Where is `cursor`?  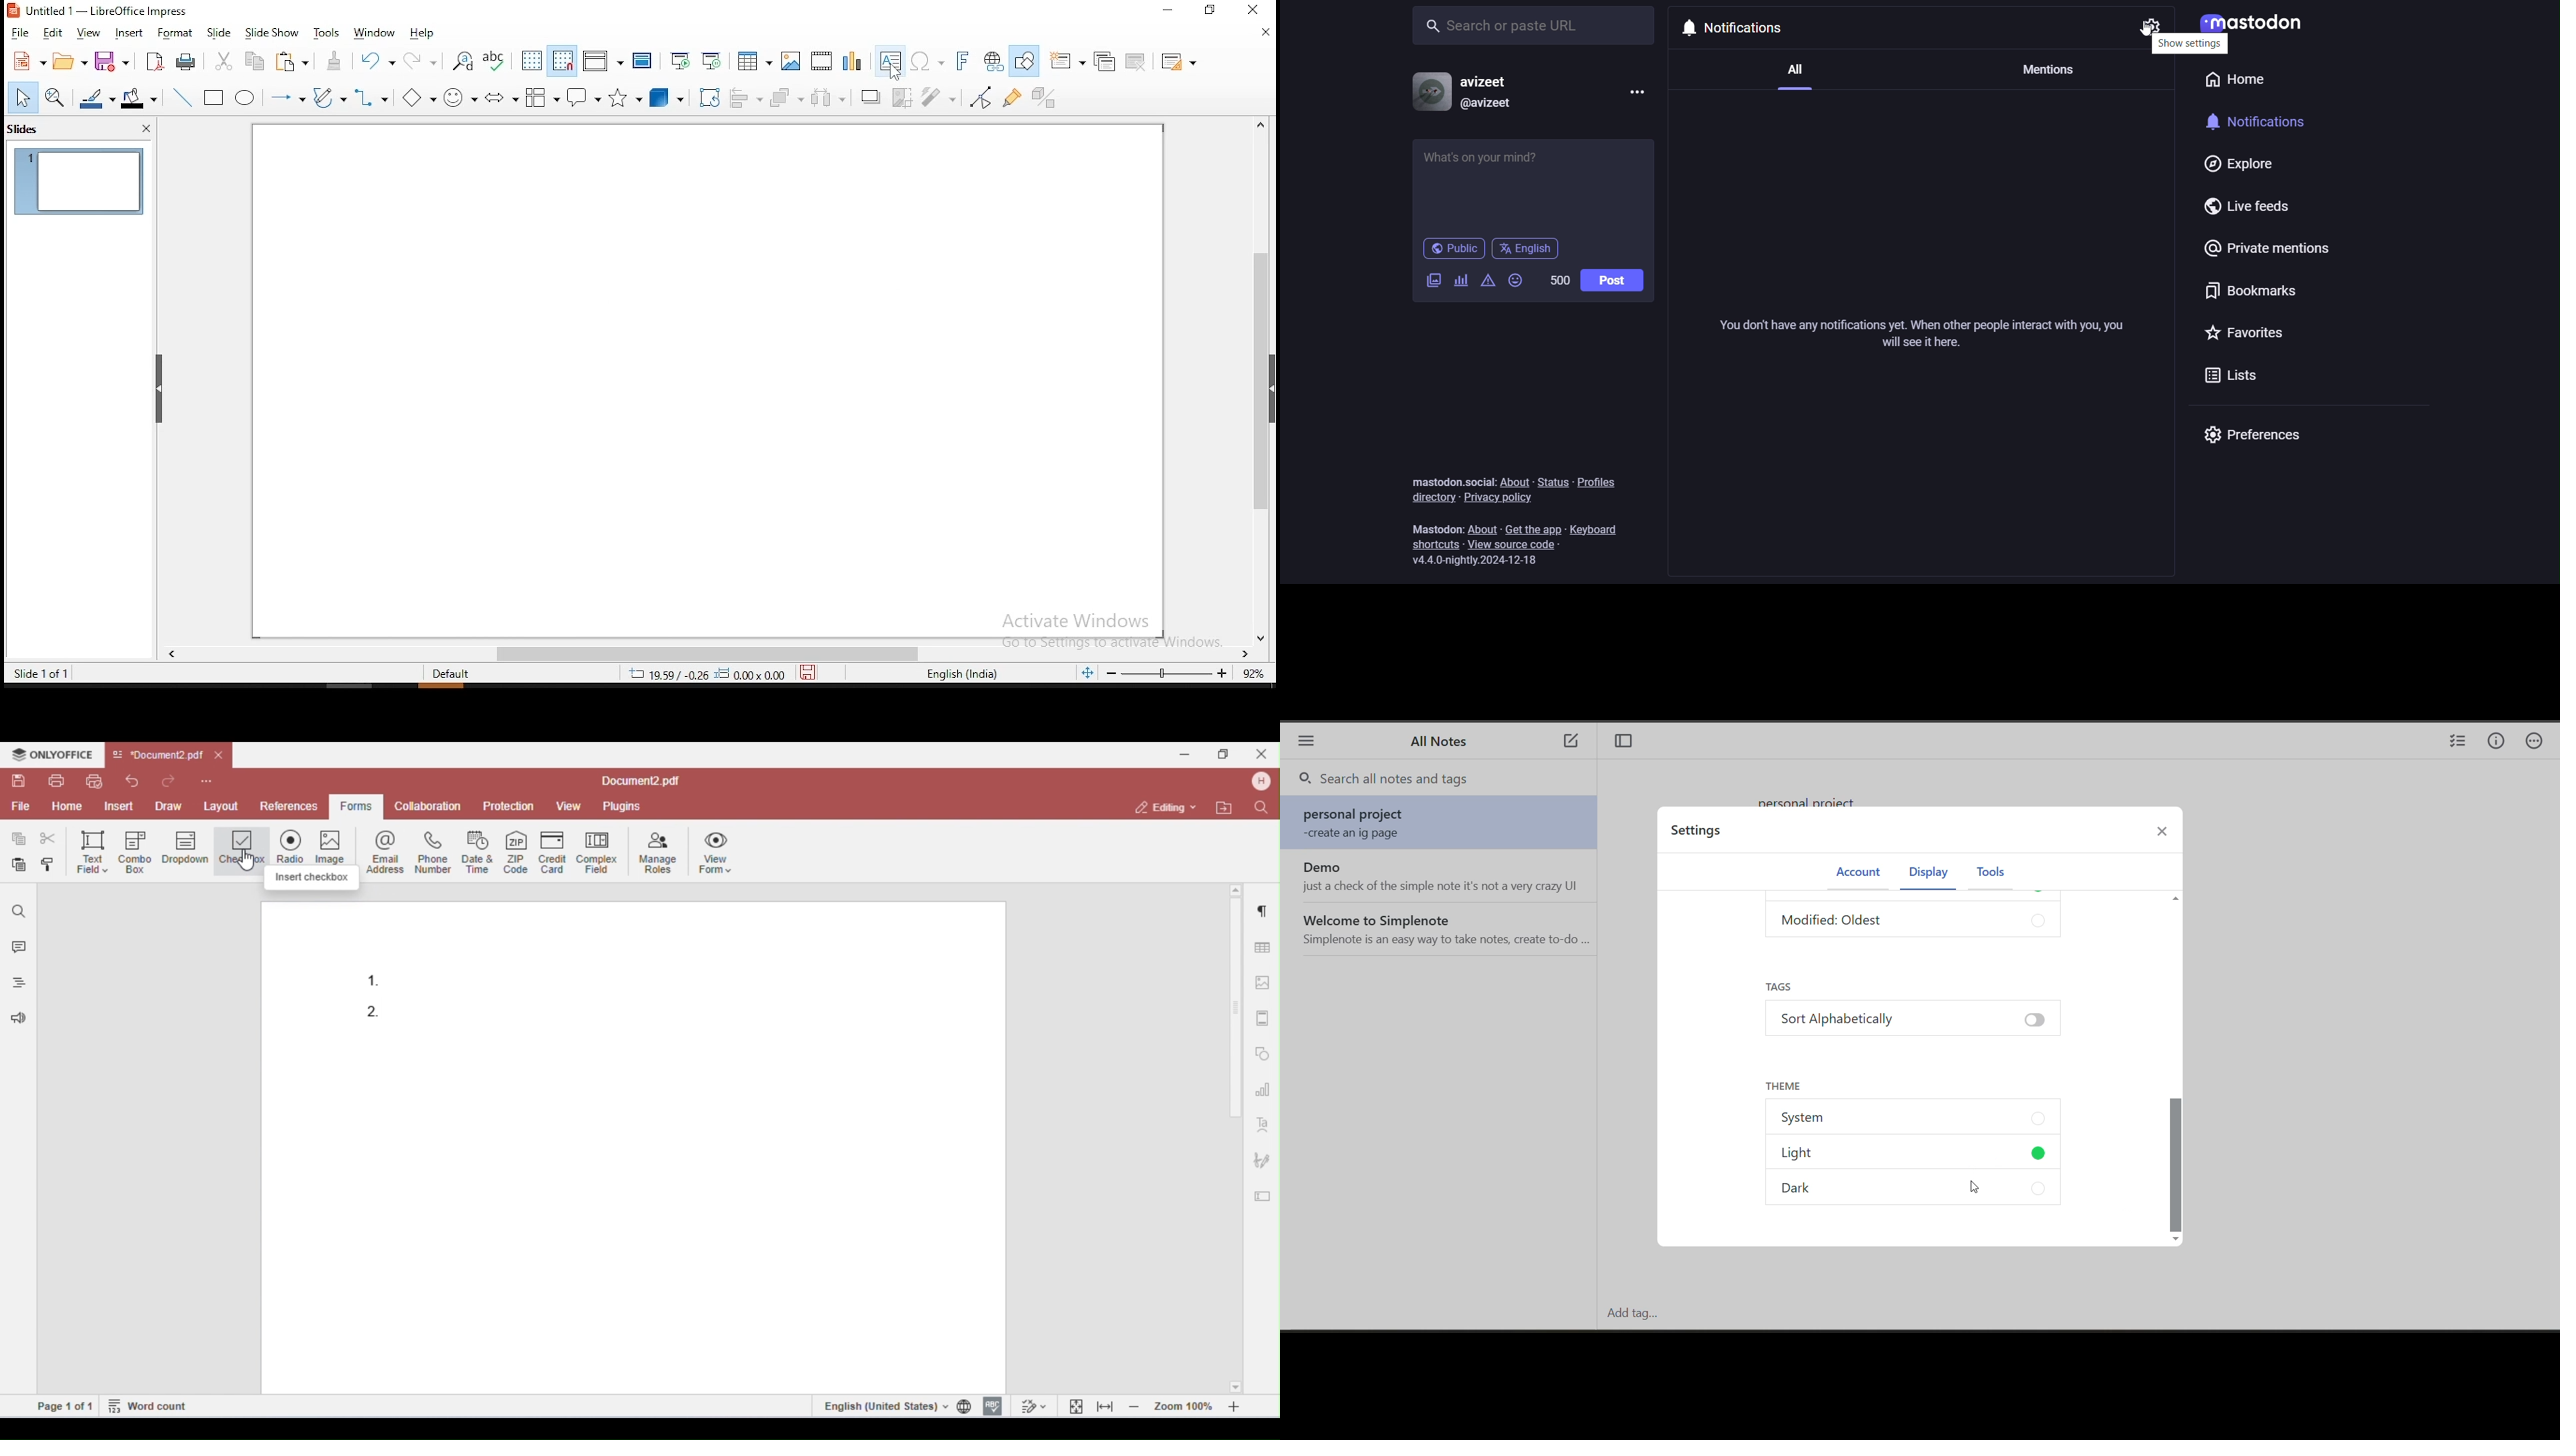
cursor is located at coordinates (2142, 32).